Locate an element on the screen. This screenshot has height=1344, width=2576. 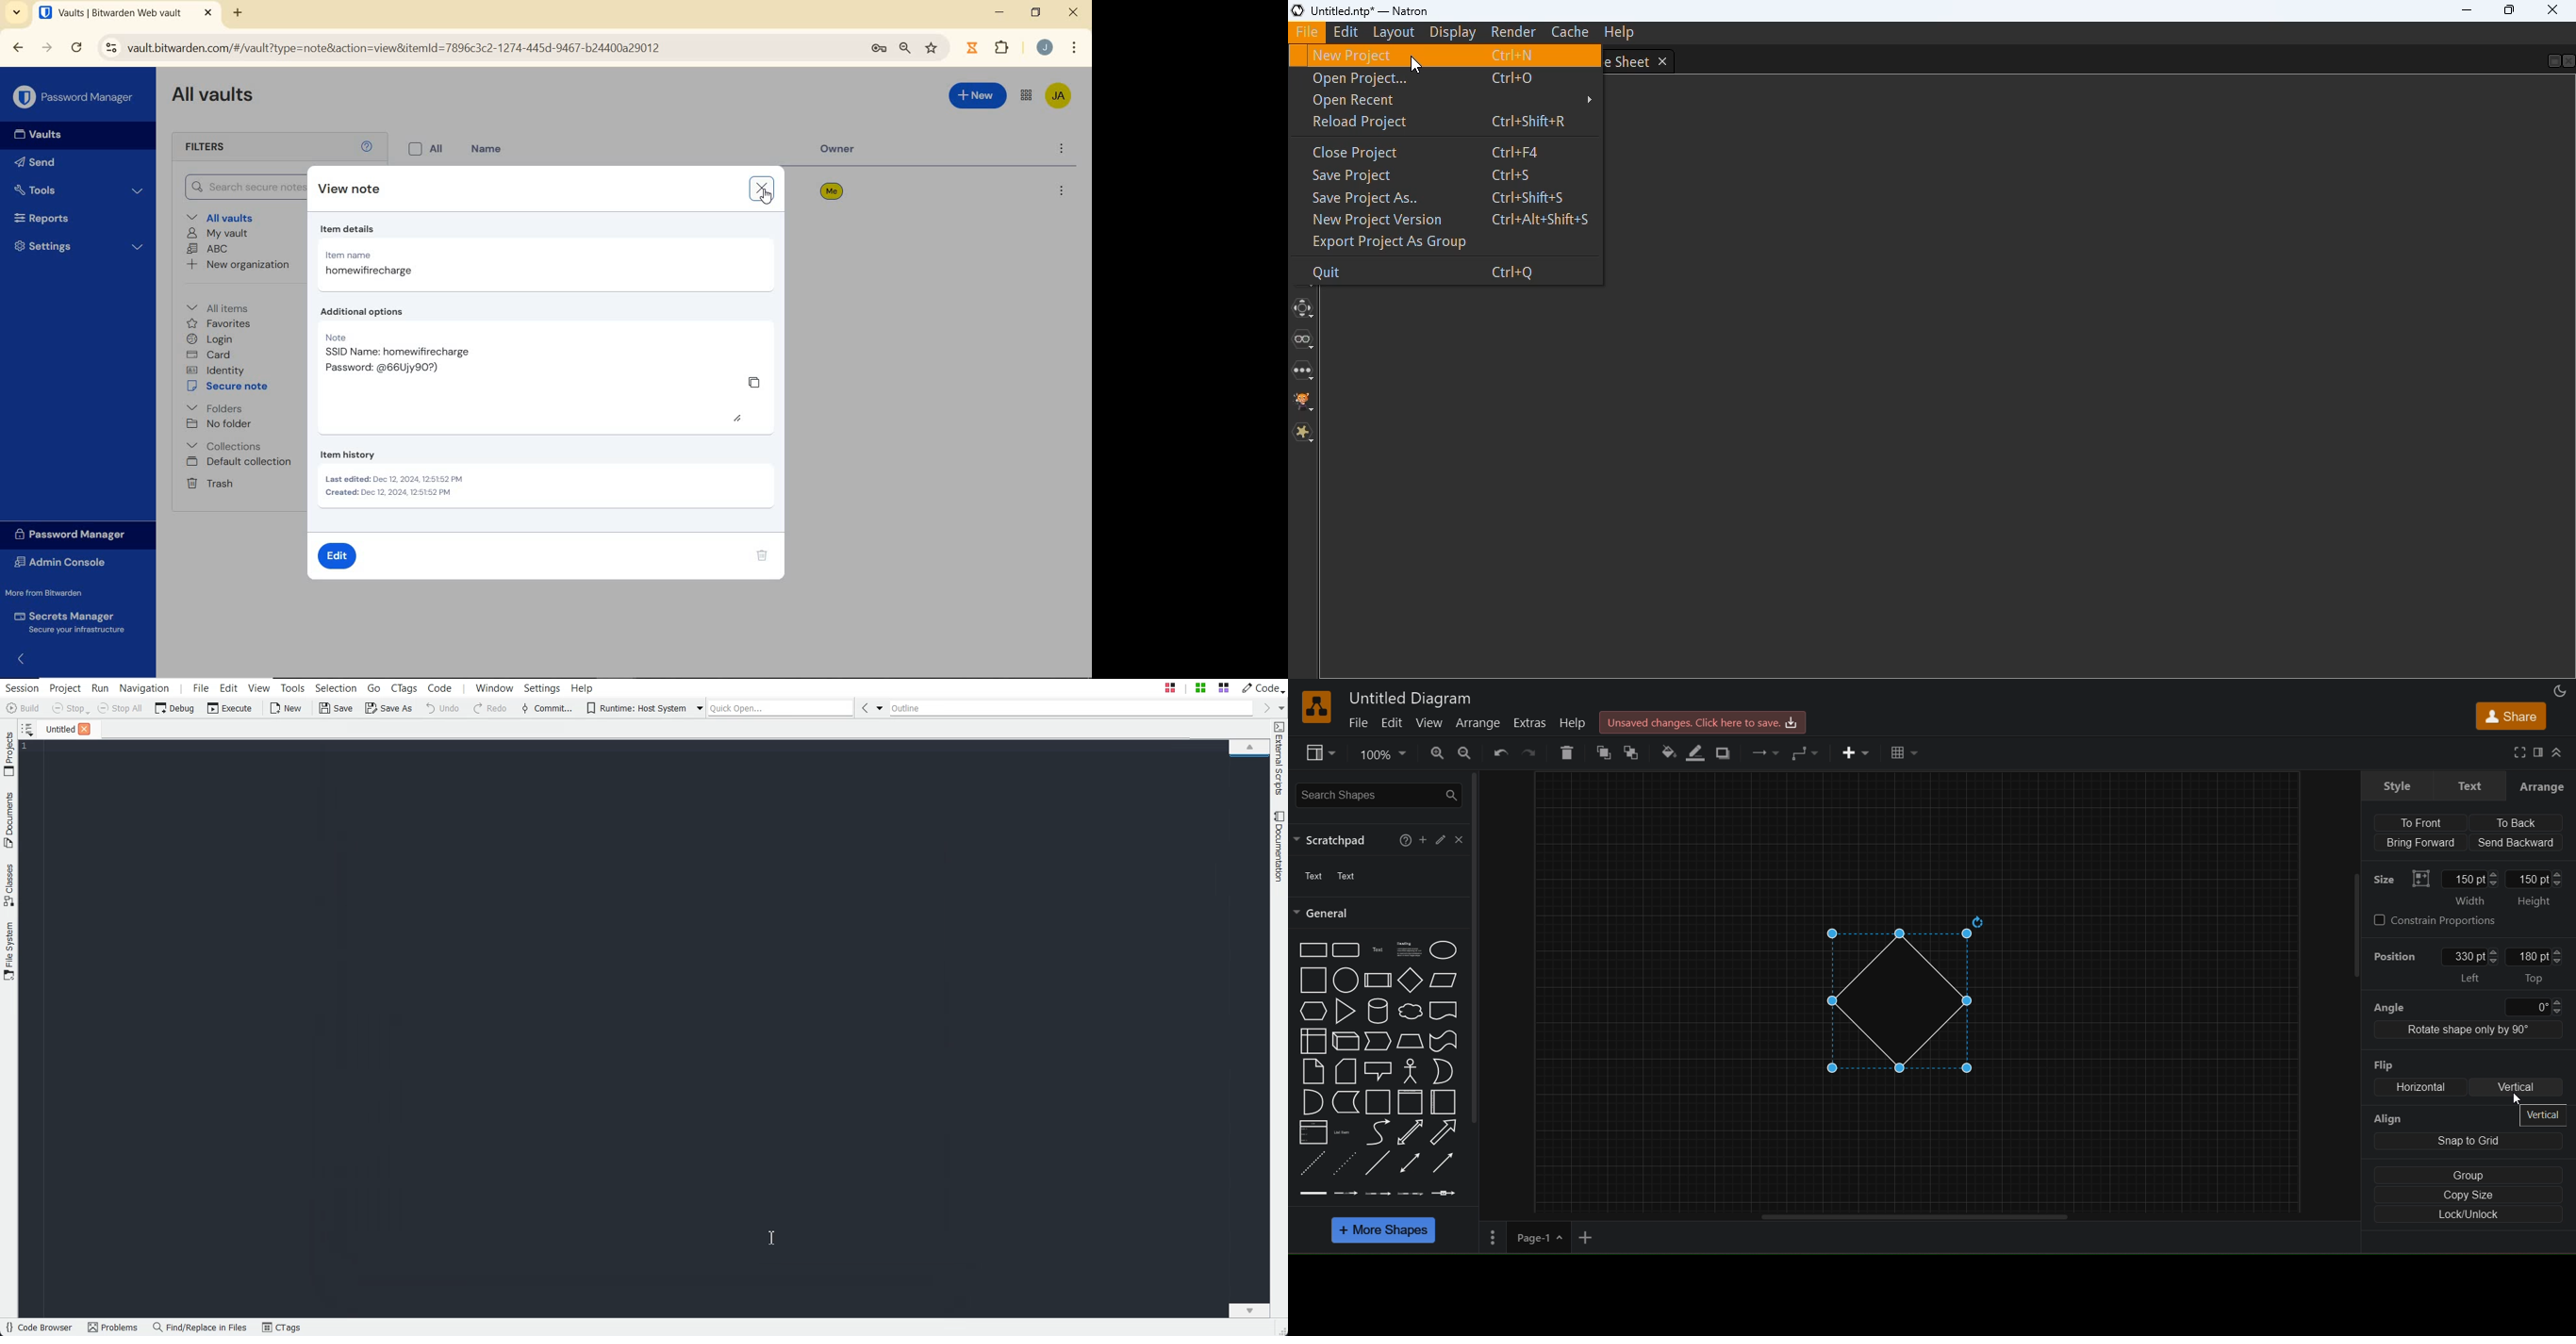
New is located at coordinates (979, 98).